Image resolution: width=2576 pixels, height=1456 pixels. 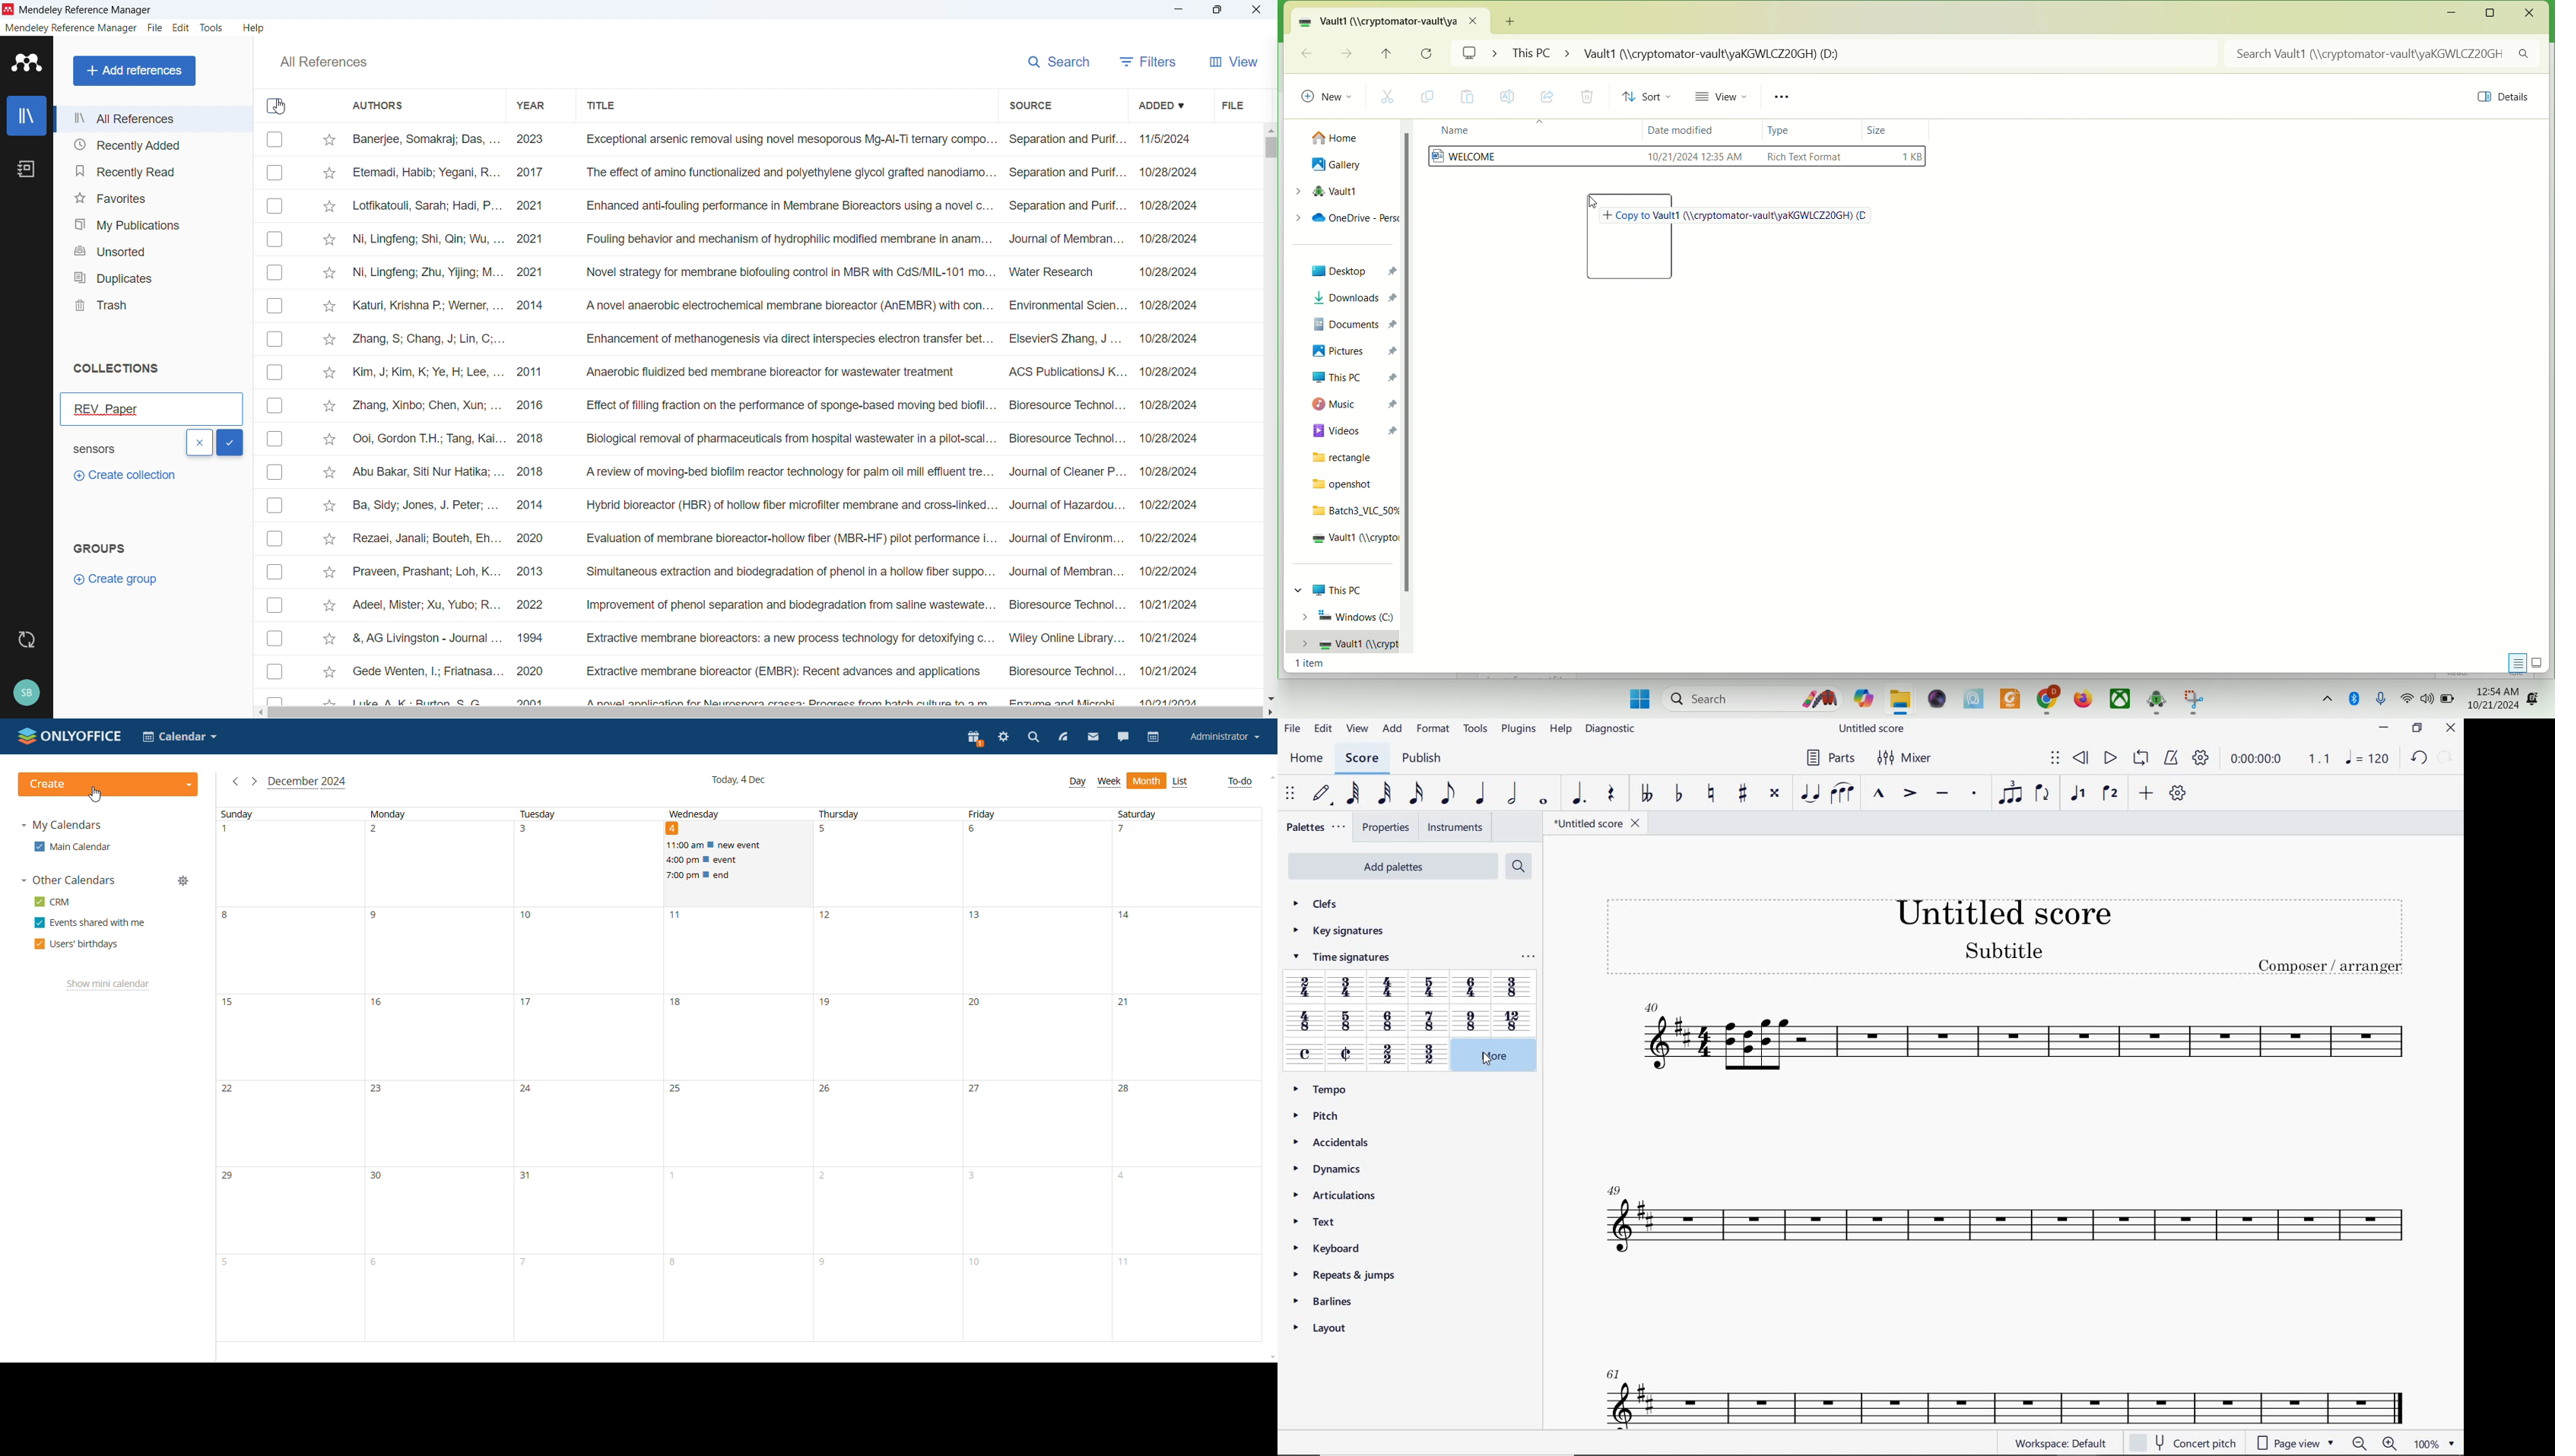 I want to click on Notebook , so click(x=26, y=170).